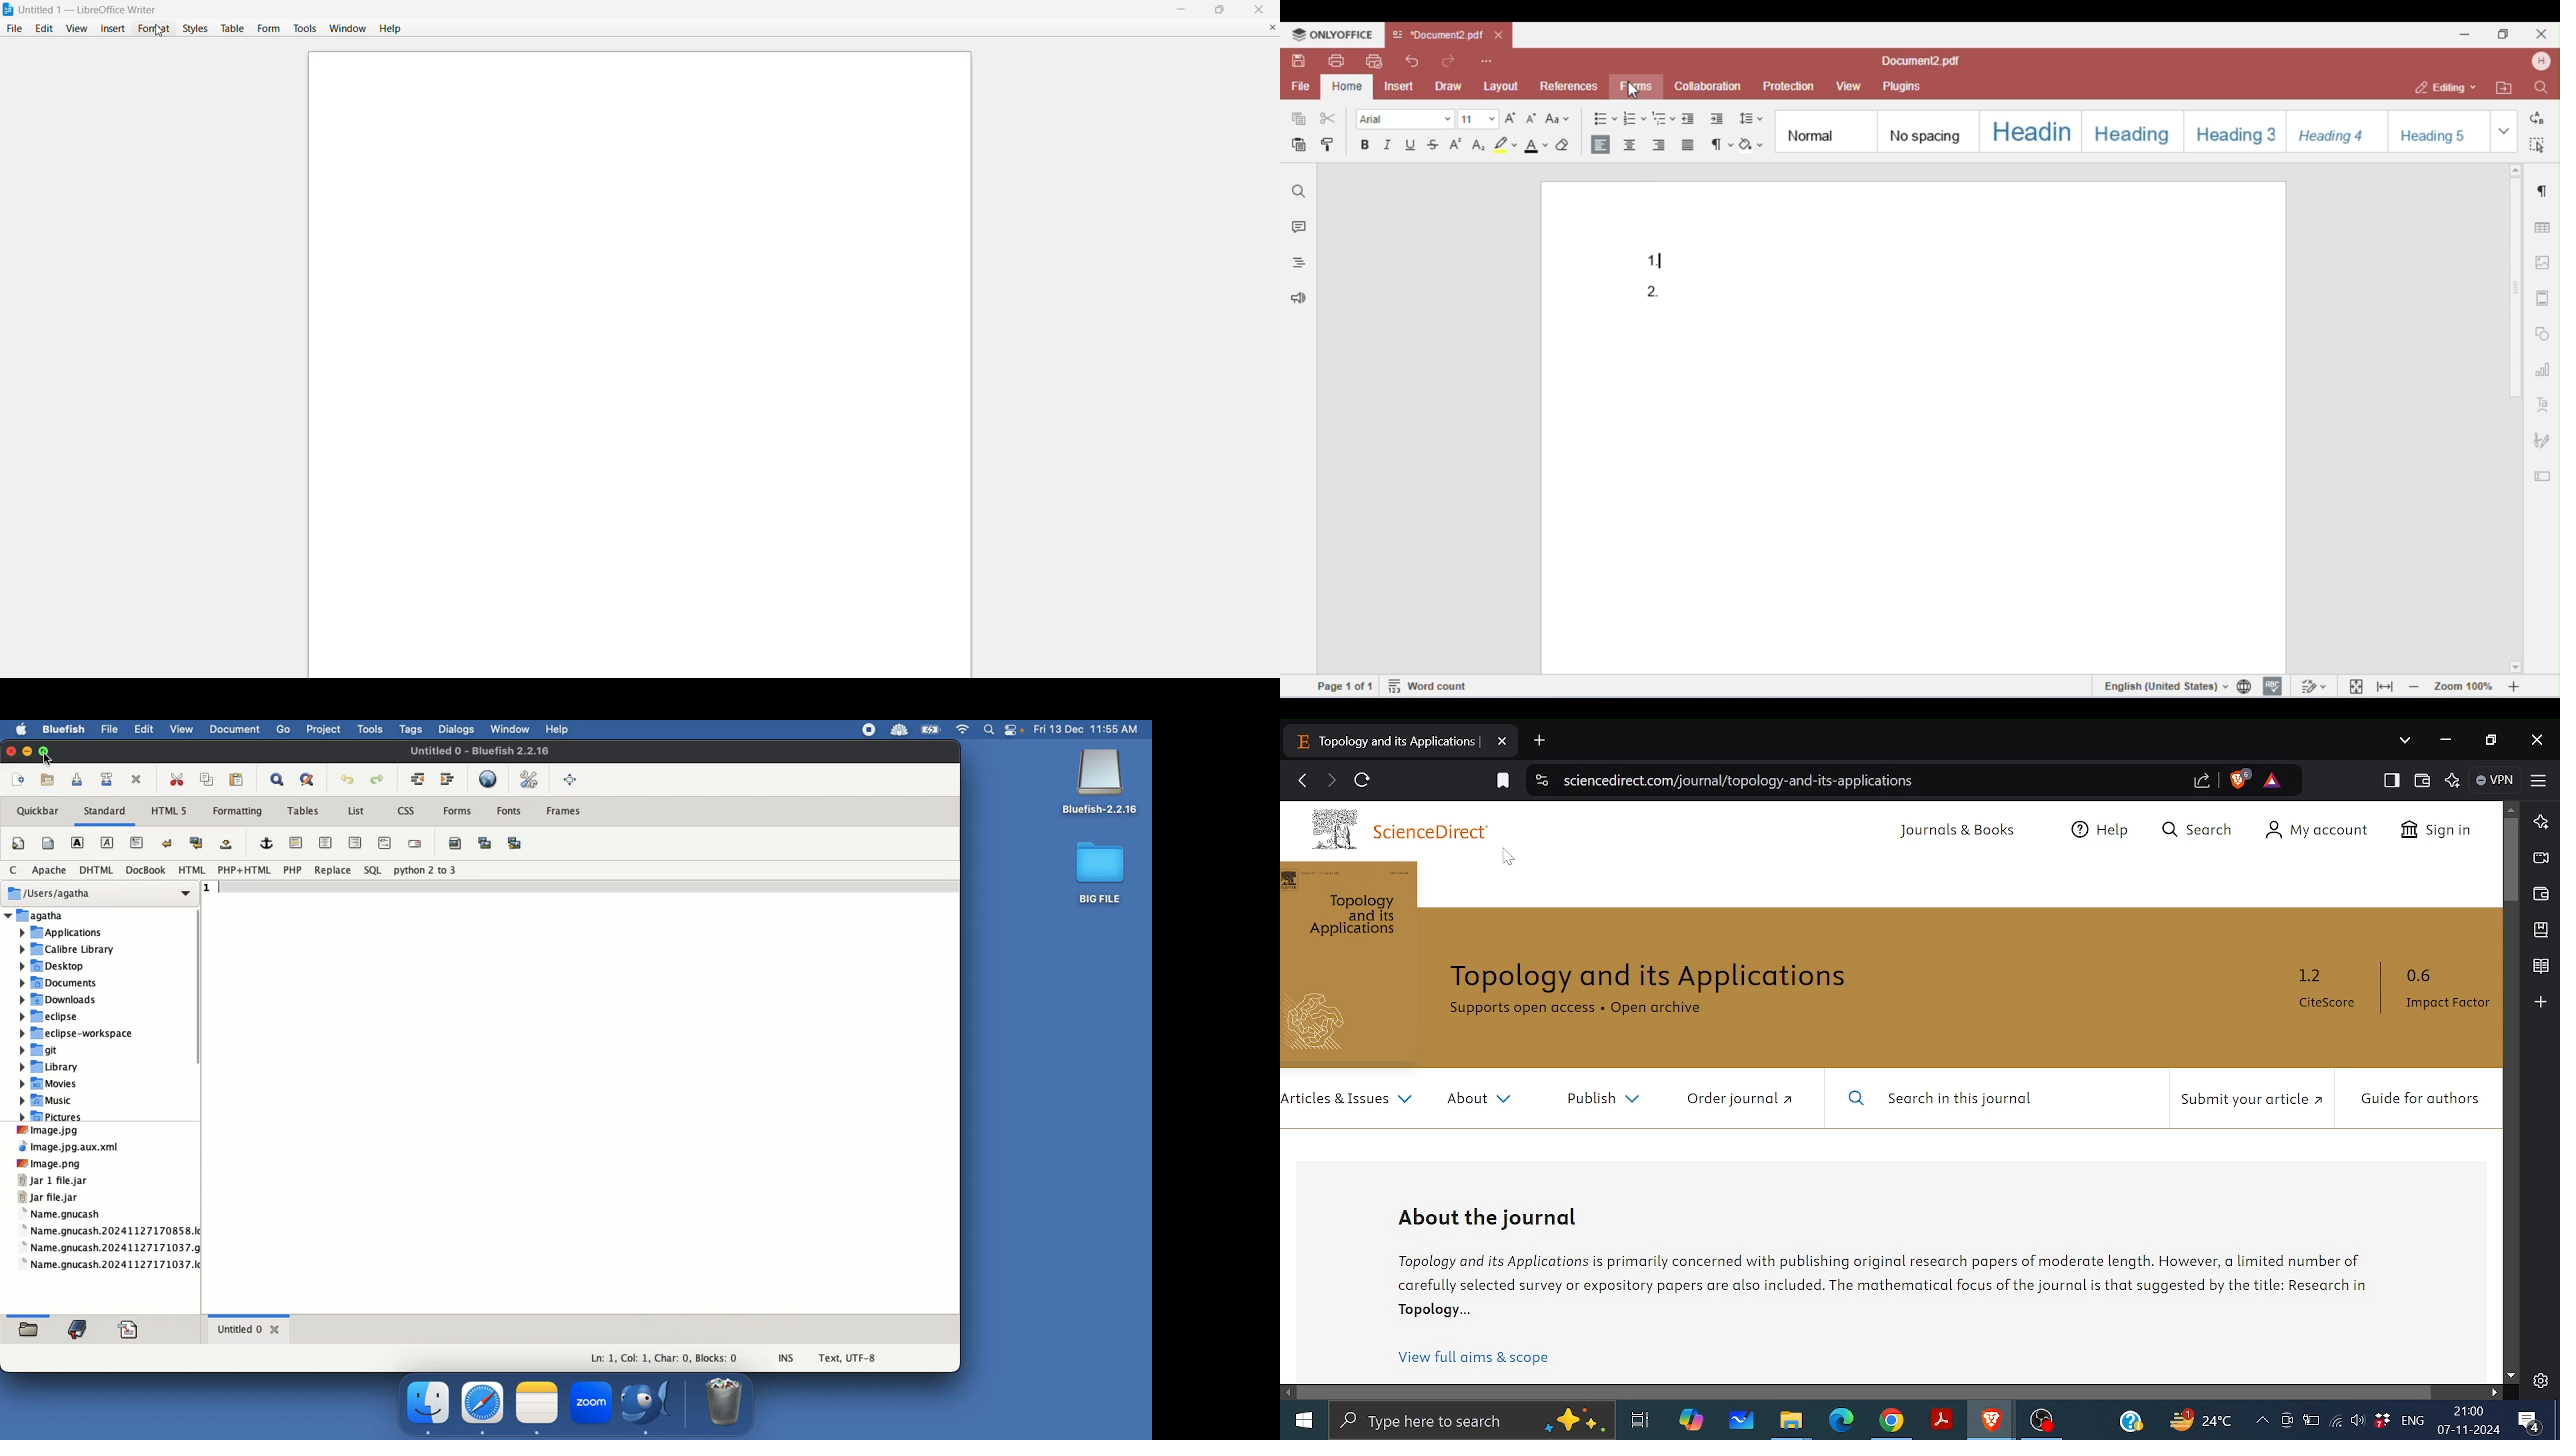 The width and height of the screenshot is (2576, 1456). Describe the element at coordinates (1639, 1421) in the screenshot. I see `Task view` at that location.